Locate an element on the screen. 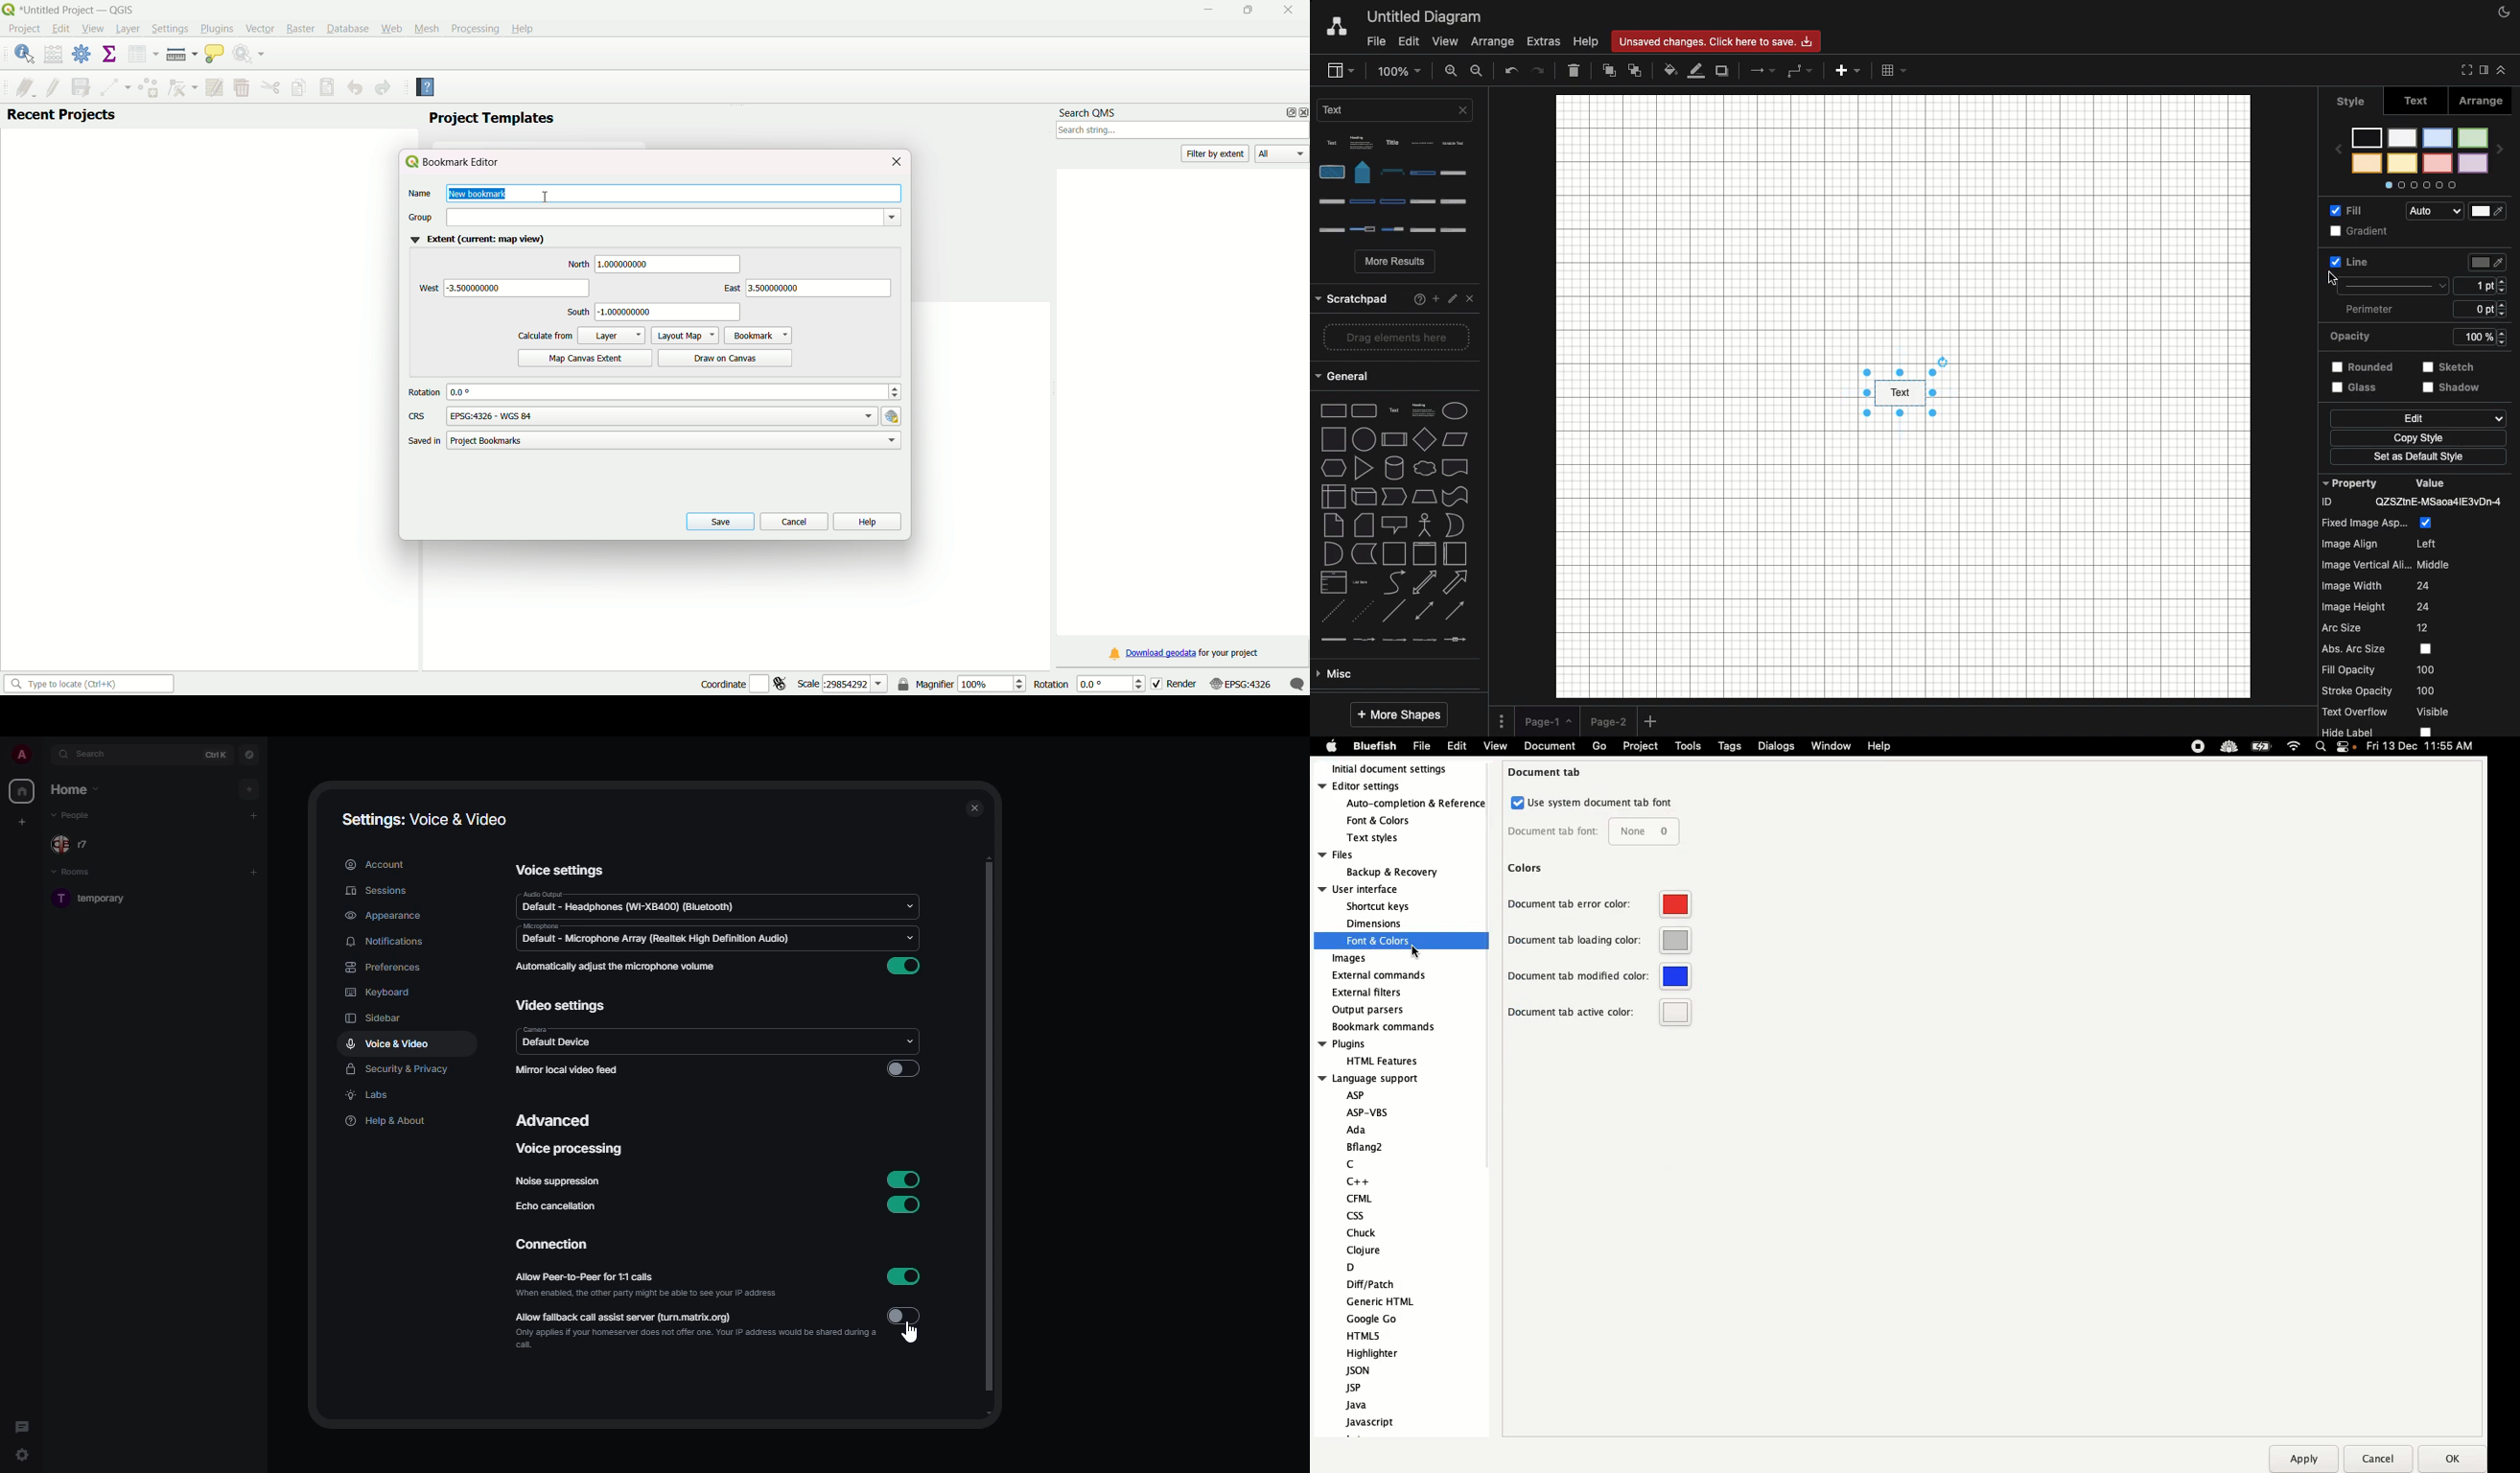  Size is located at coordinates (2484, 260).